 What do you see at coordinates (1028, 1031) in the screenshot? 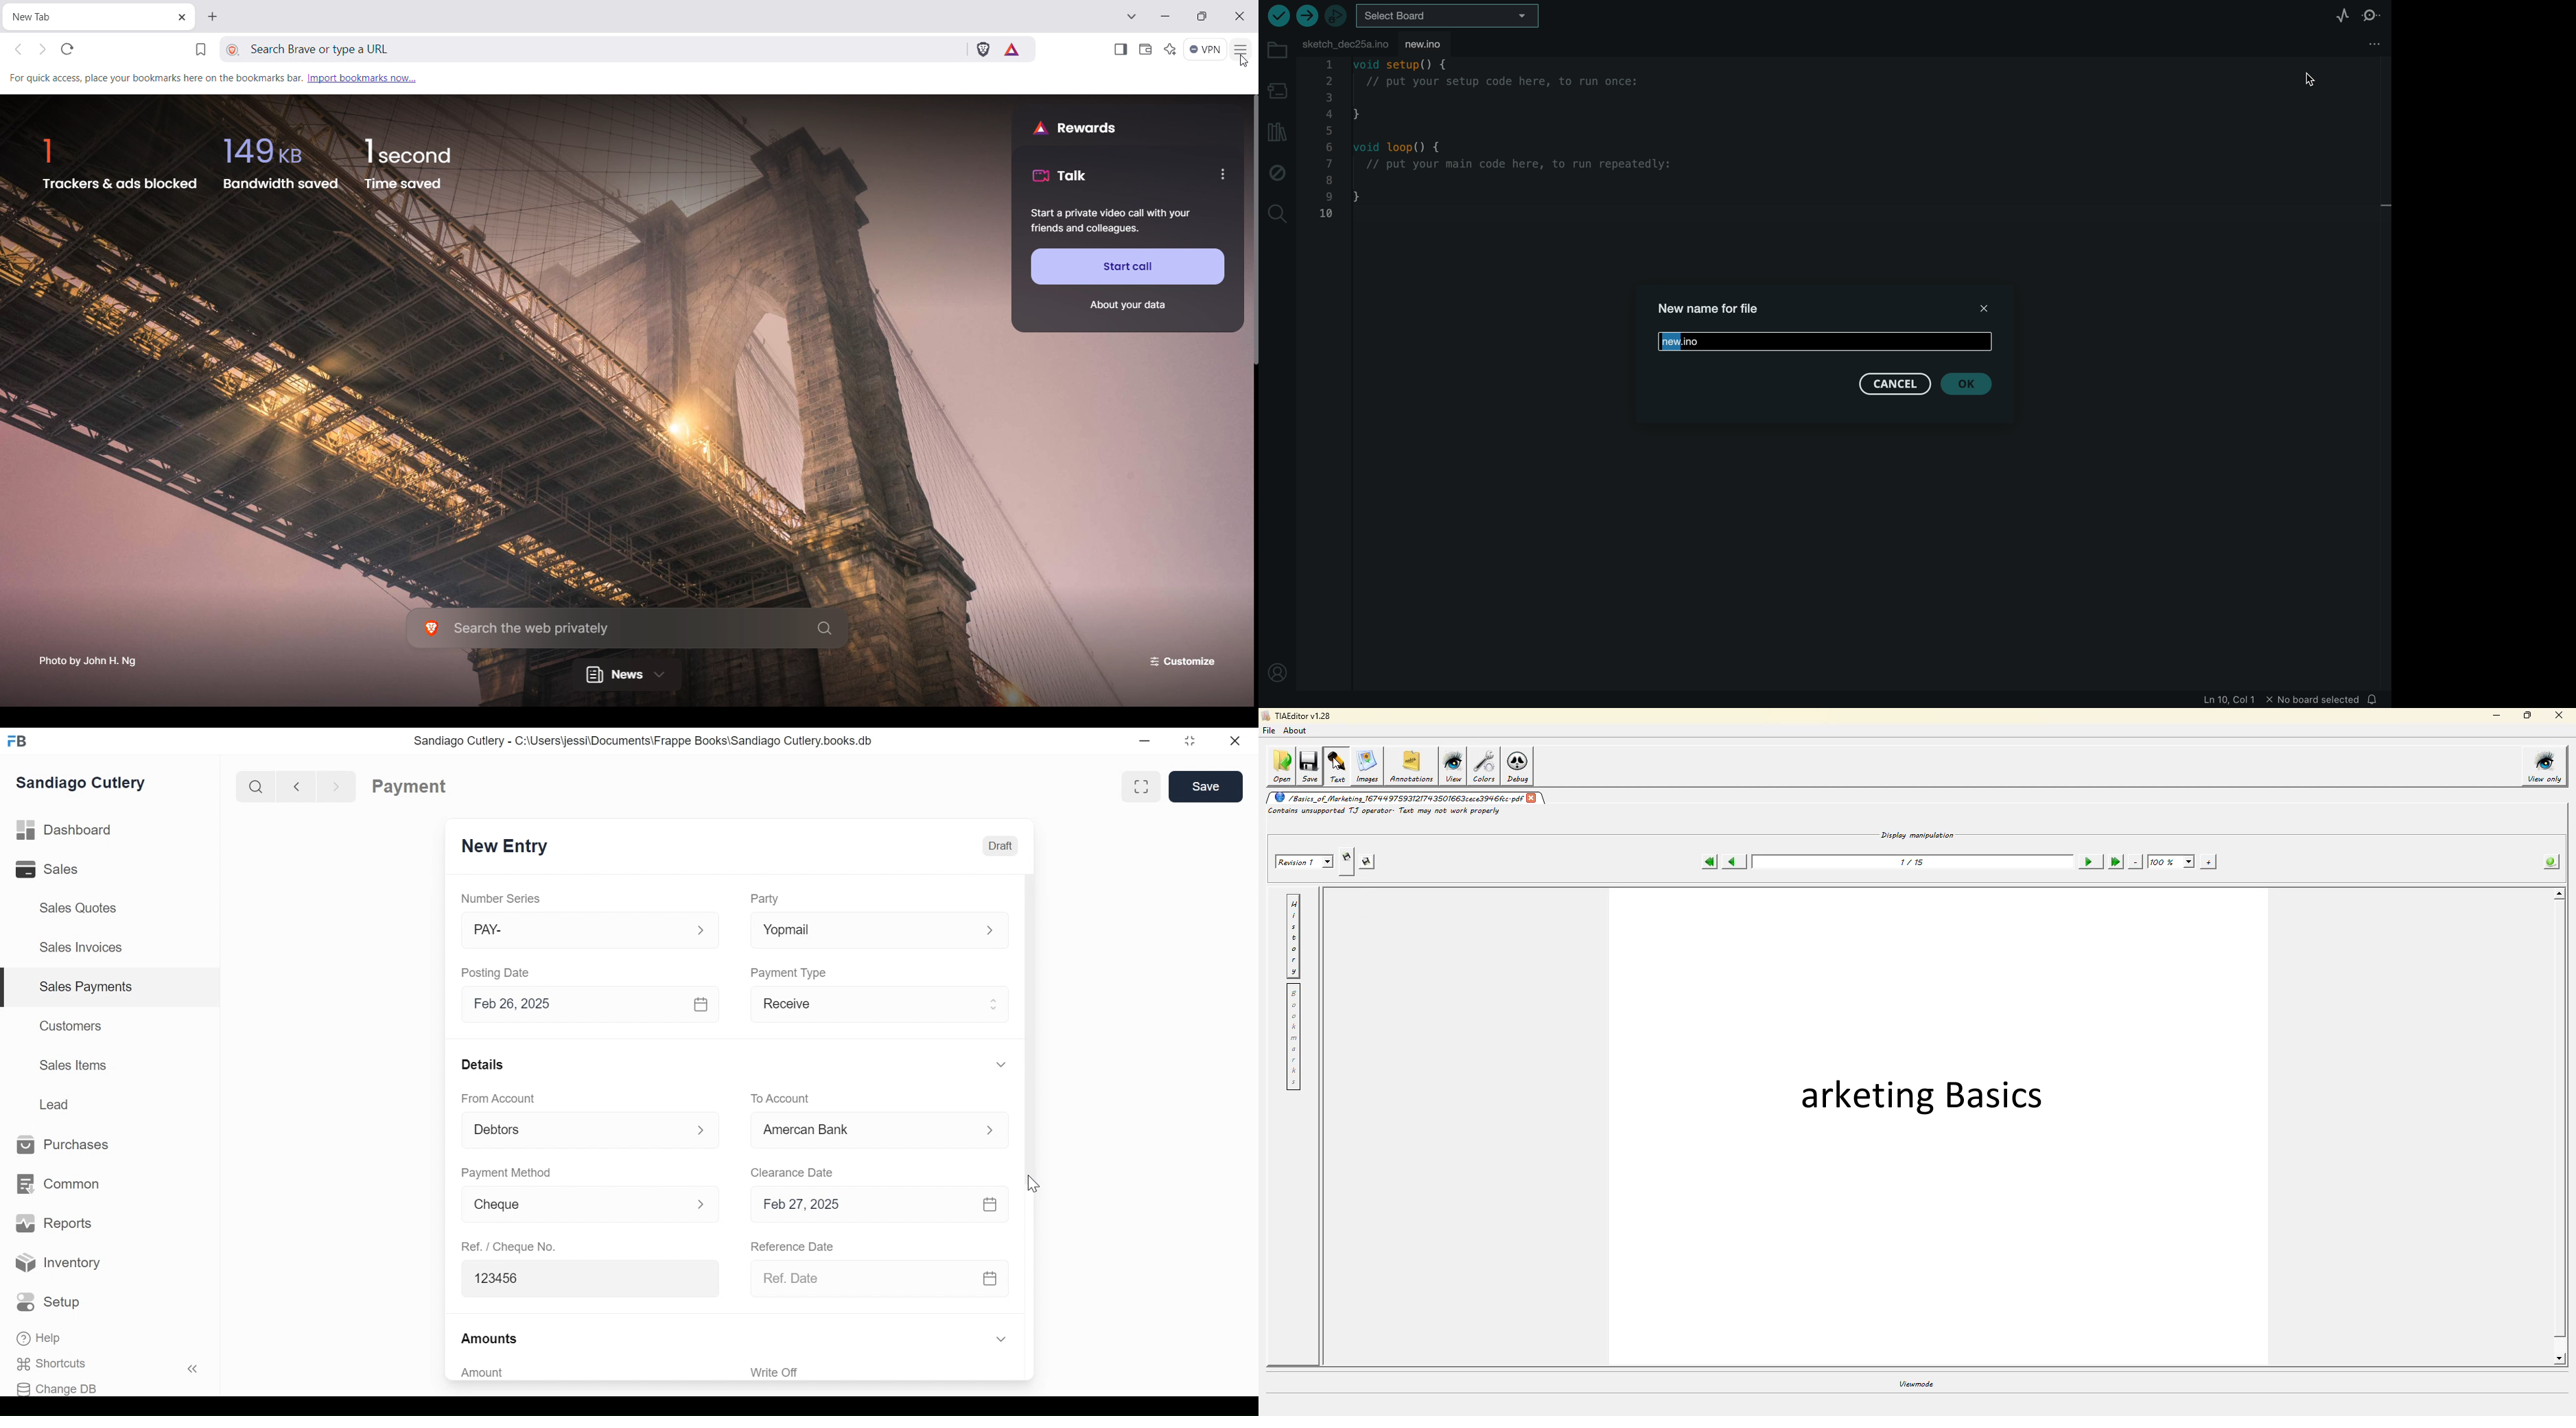
I see `Vertical Scroll bar` at bounding box center [1028, 1031].